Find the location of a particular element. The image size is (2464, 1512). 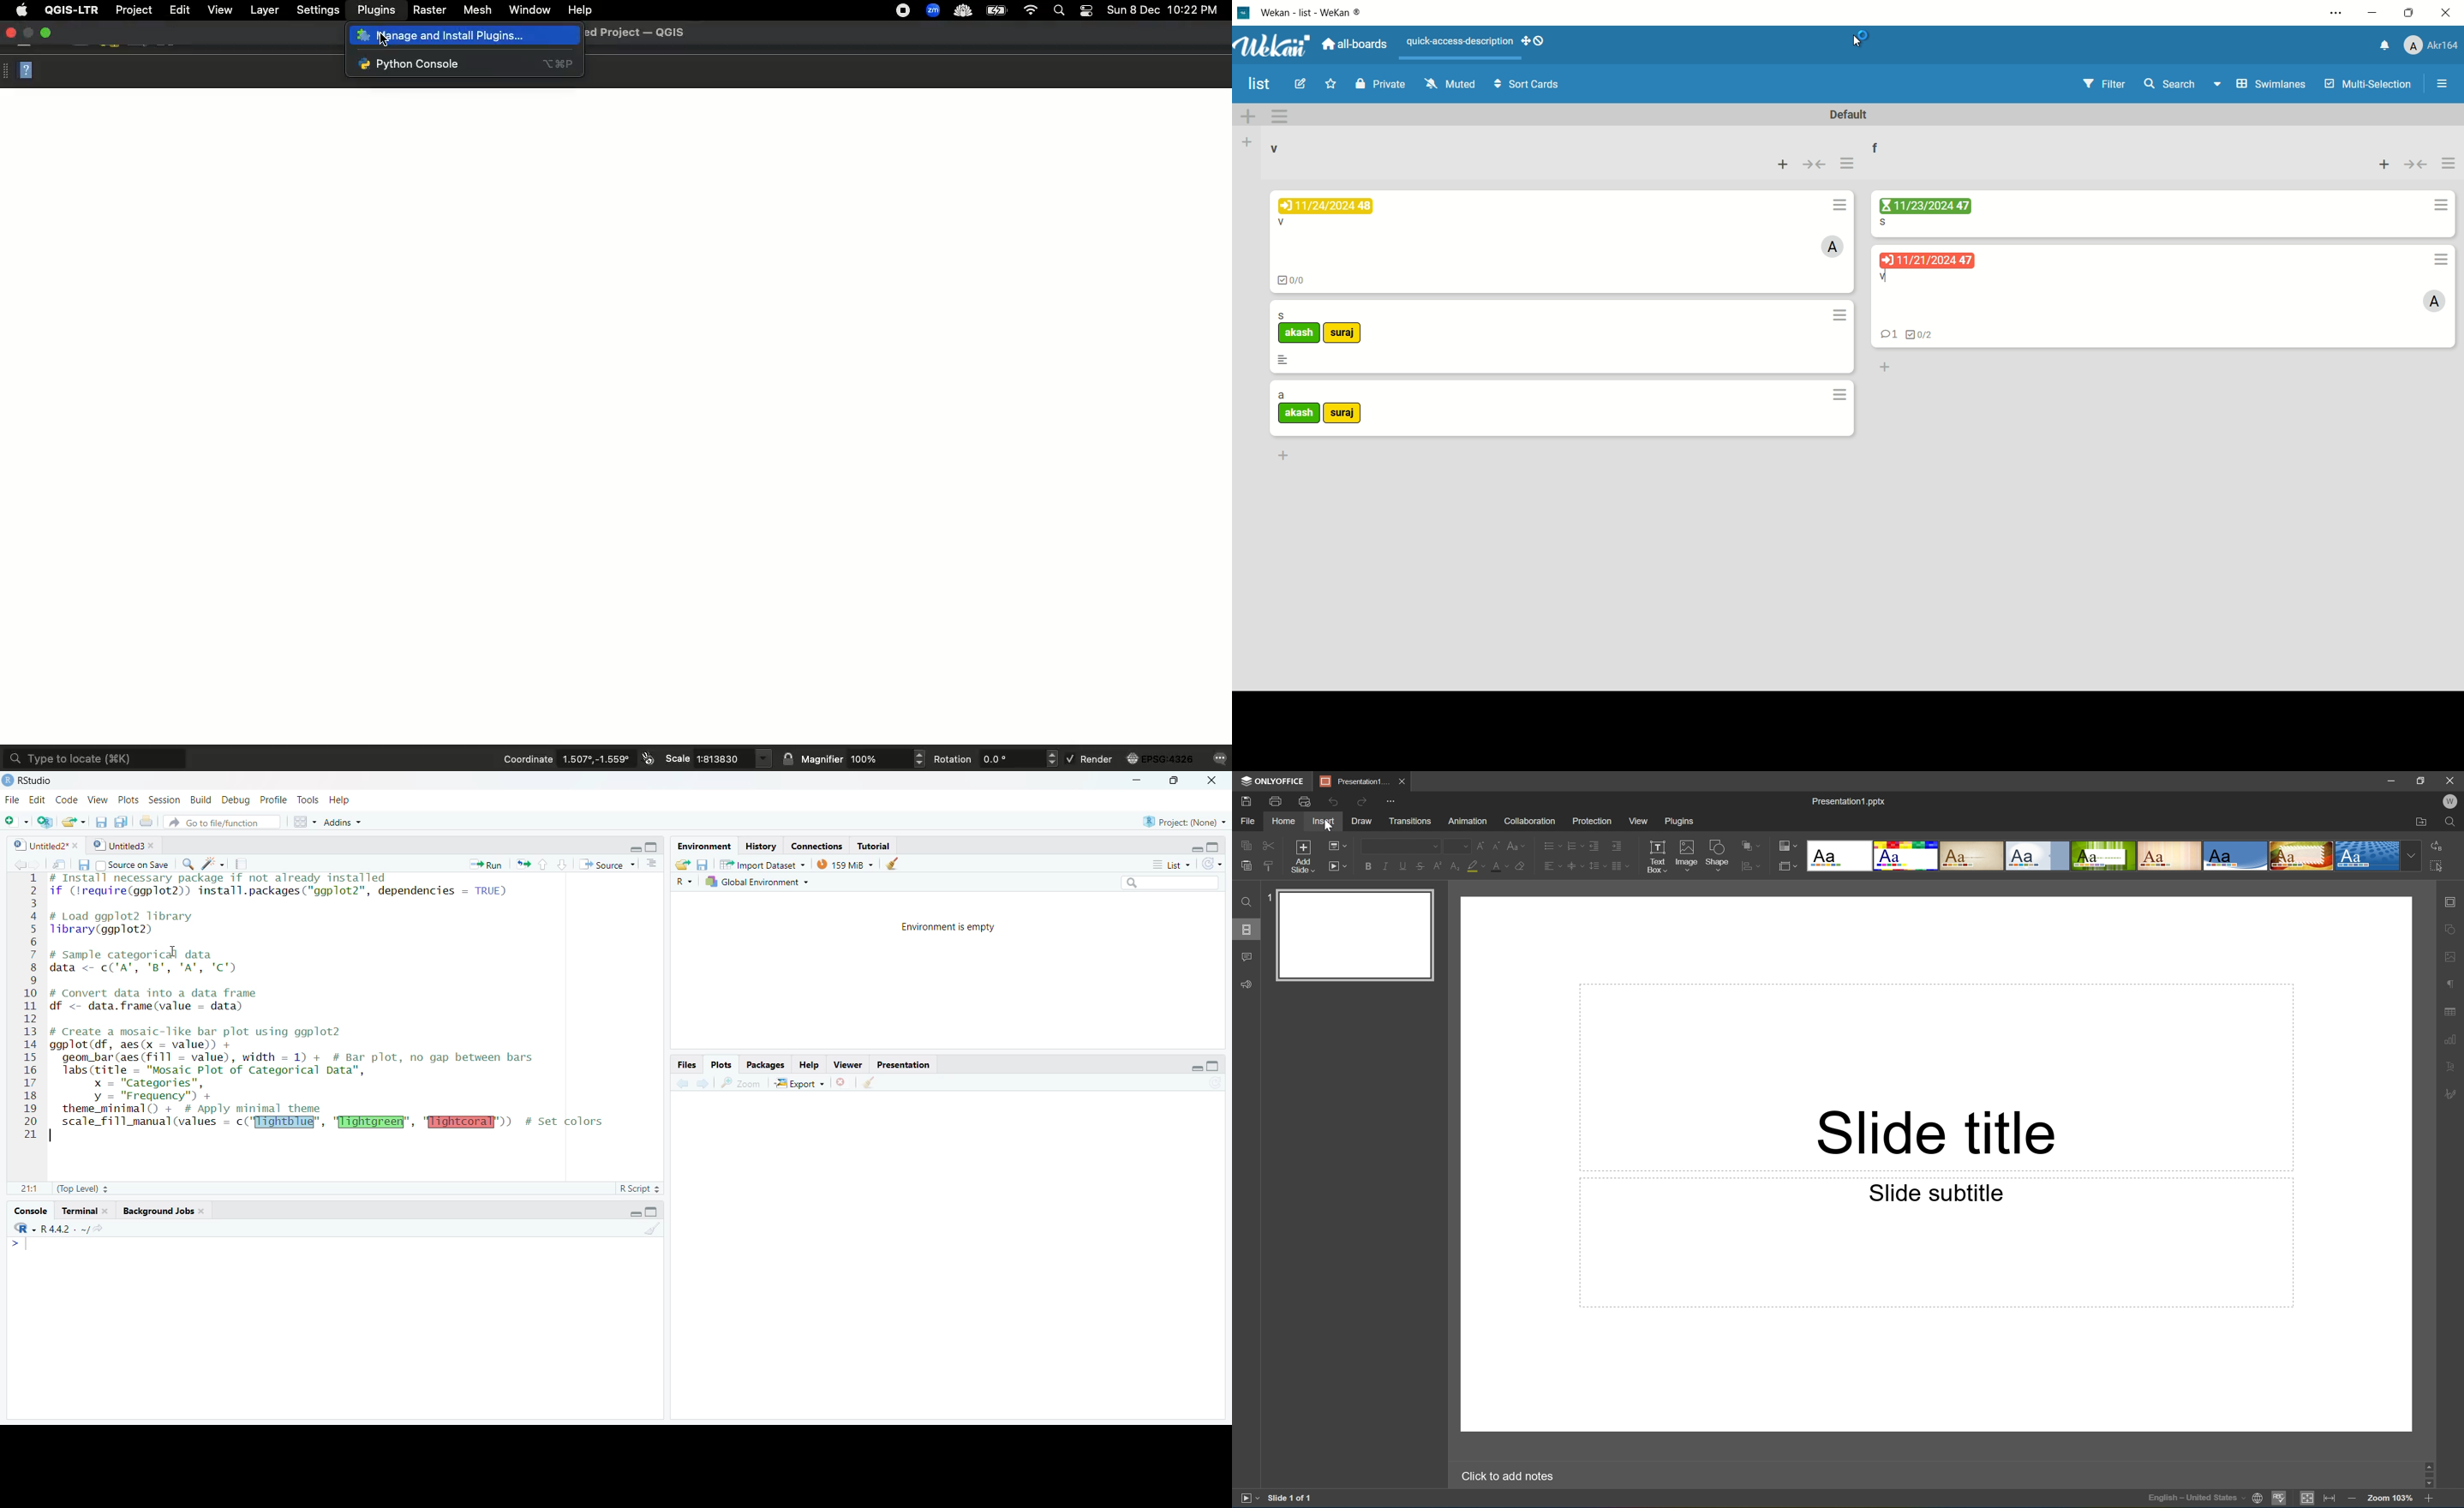

View is located at coordinates (220, 9).